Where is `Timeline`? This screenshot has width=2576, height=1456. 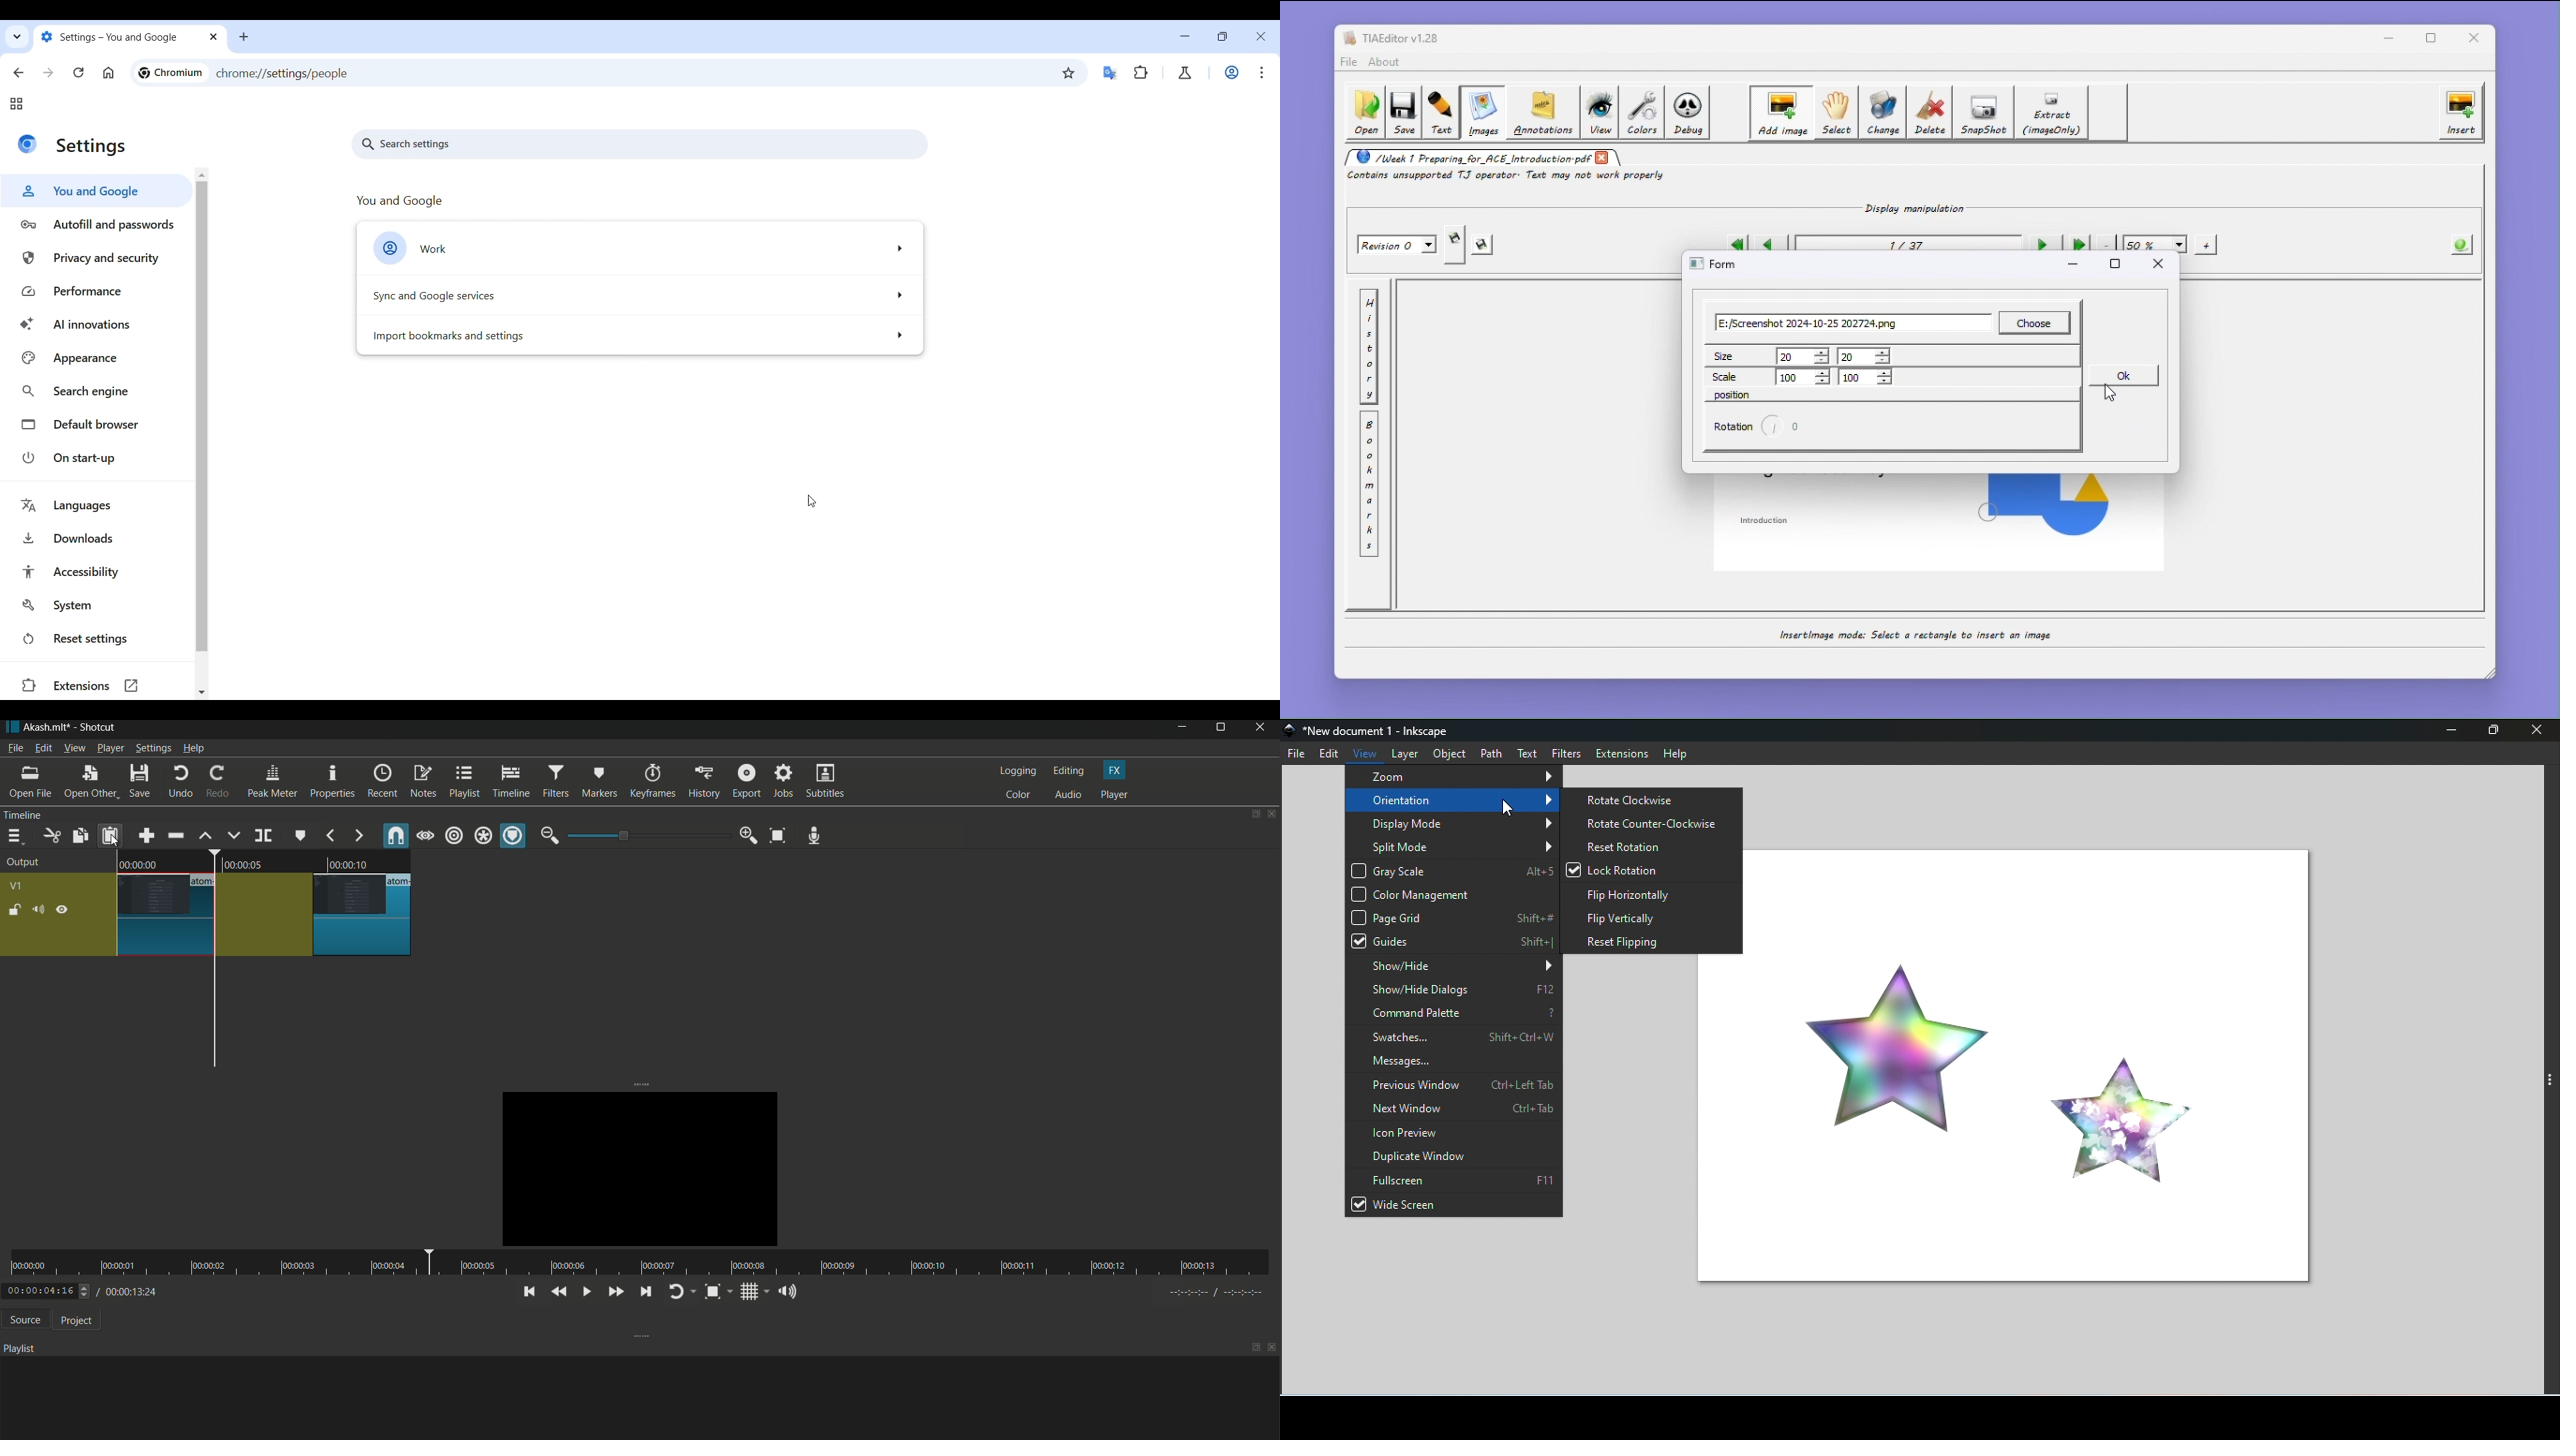
Timeline is located at coordinates (47, 815).